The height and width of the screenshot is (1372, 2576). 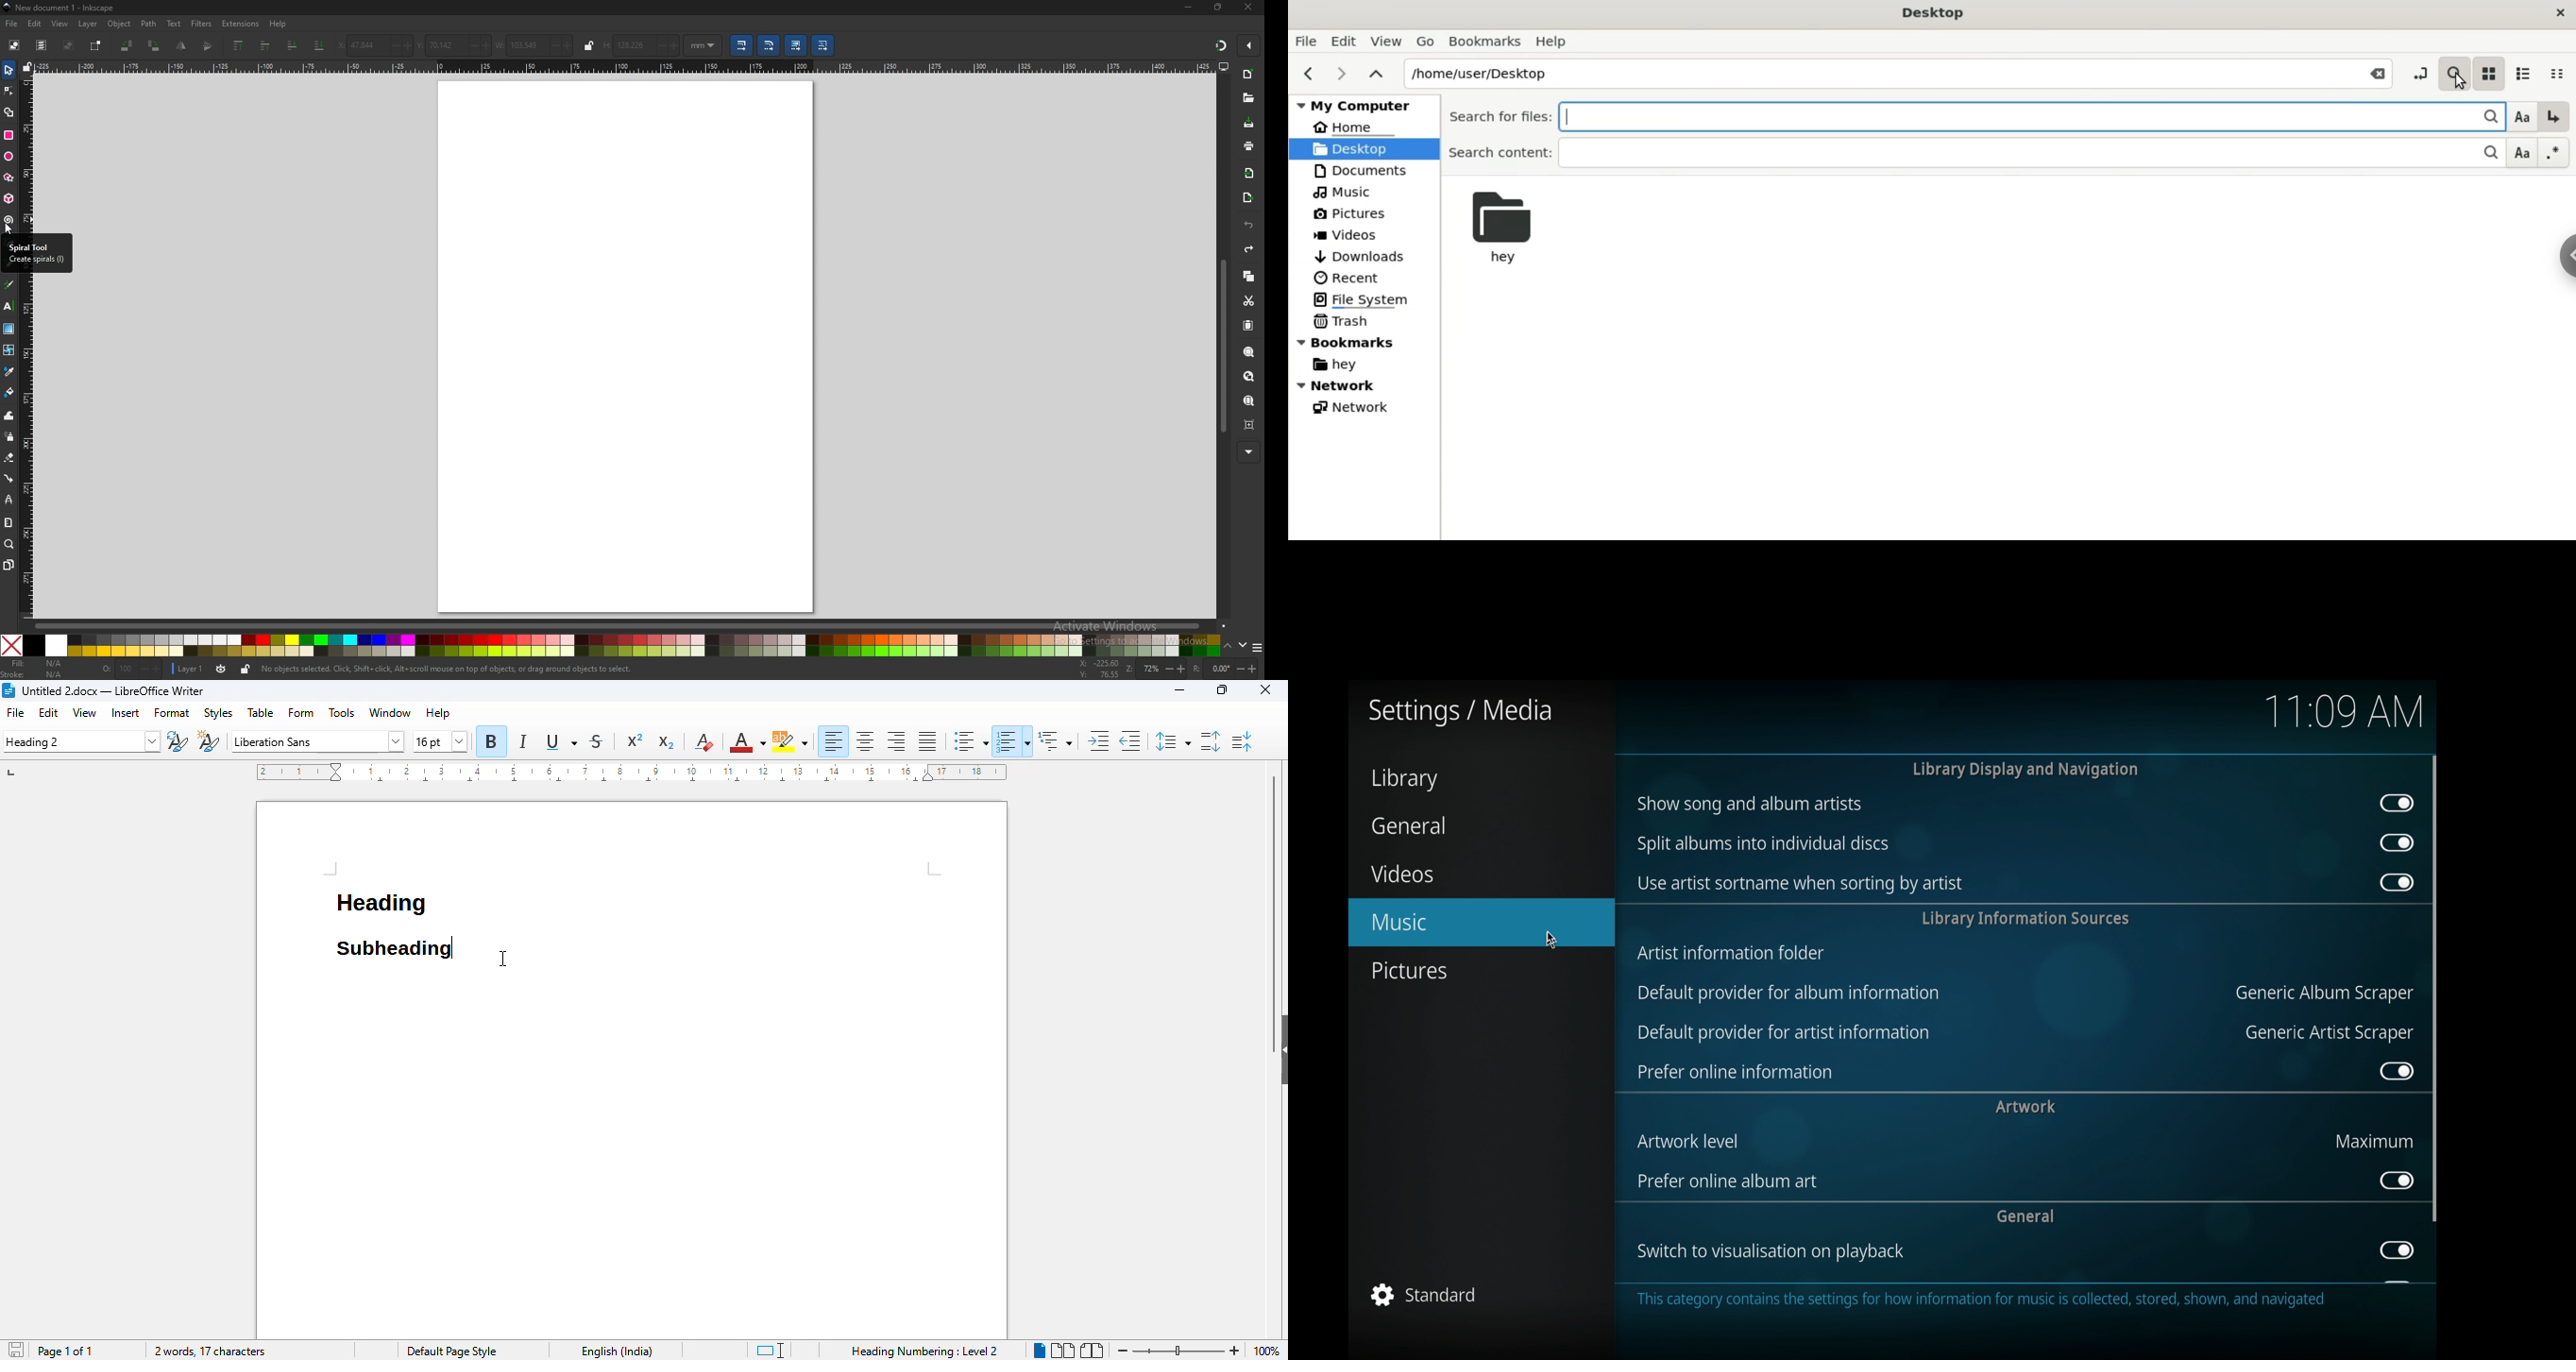 What do you see at coordinates (1248, 44) in the screenshot?
I see `enable snapping` at bounding box center [1248, 44].